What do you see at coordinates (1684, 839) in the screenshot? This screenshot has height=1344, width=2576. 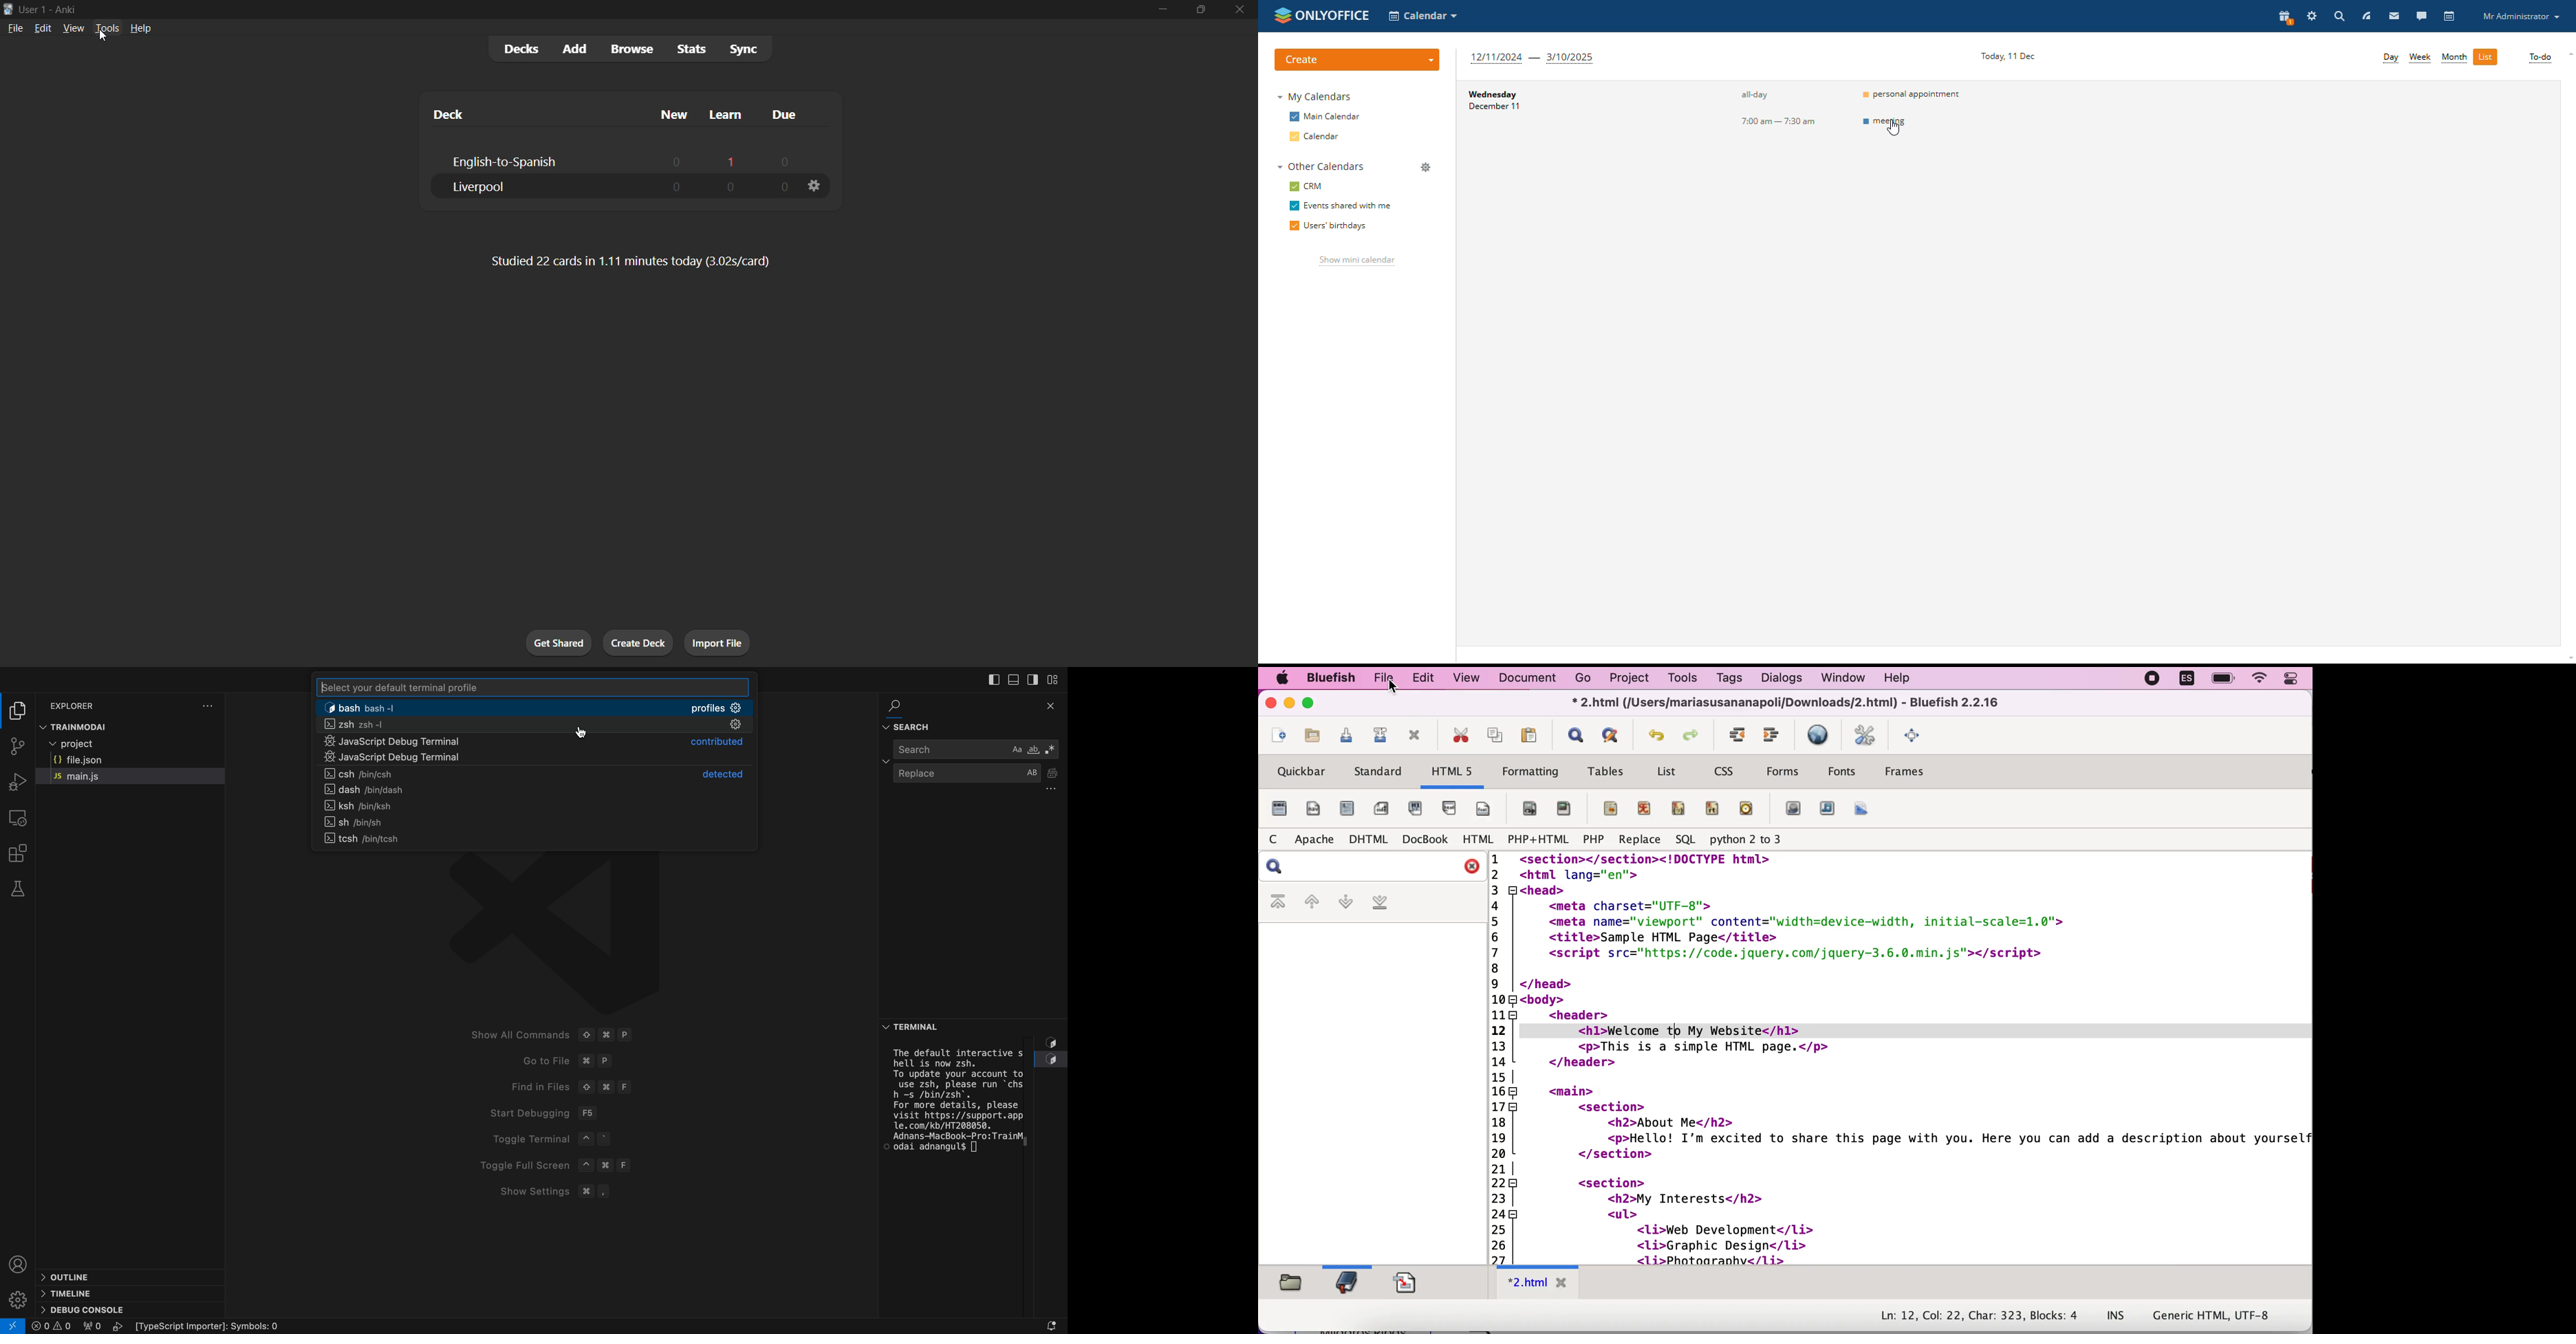 I see `sql` at bounding box center [1684, 839].